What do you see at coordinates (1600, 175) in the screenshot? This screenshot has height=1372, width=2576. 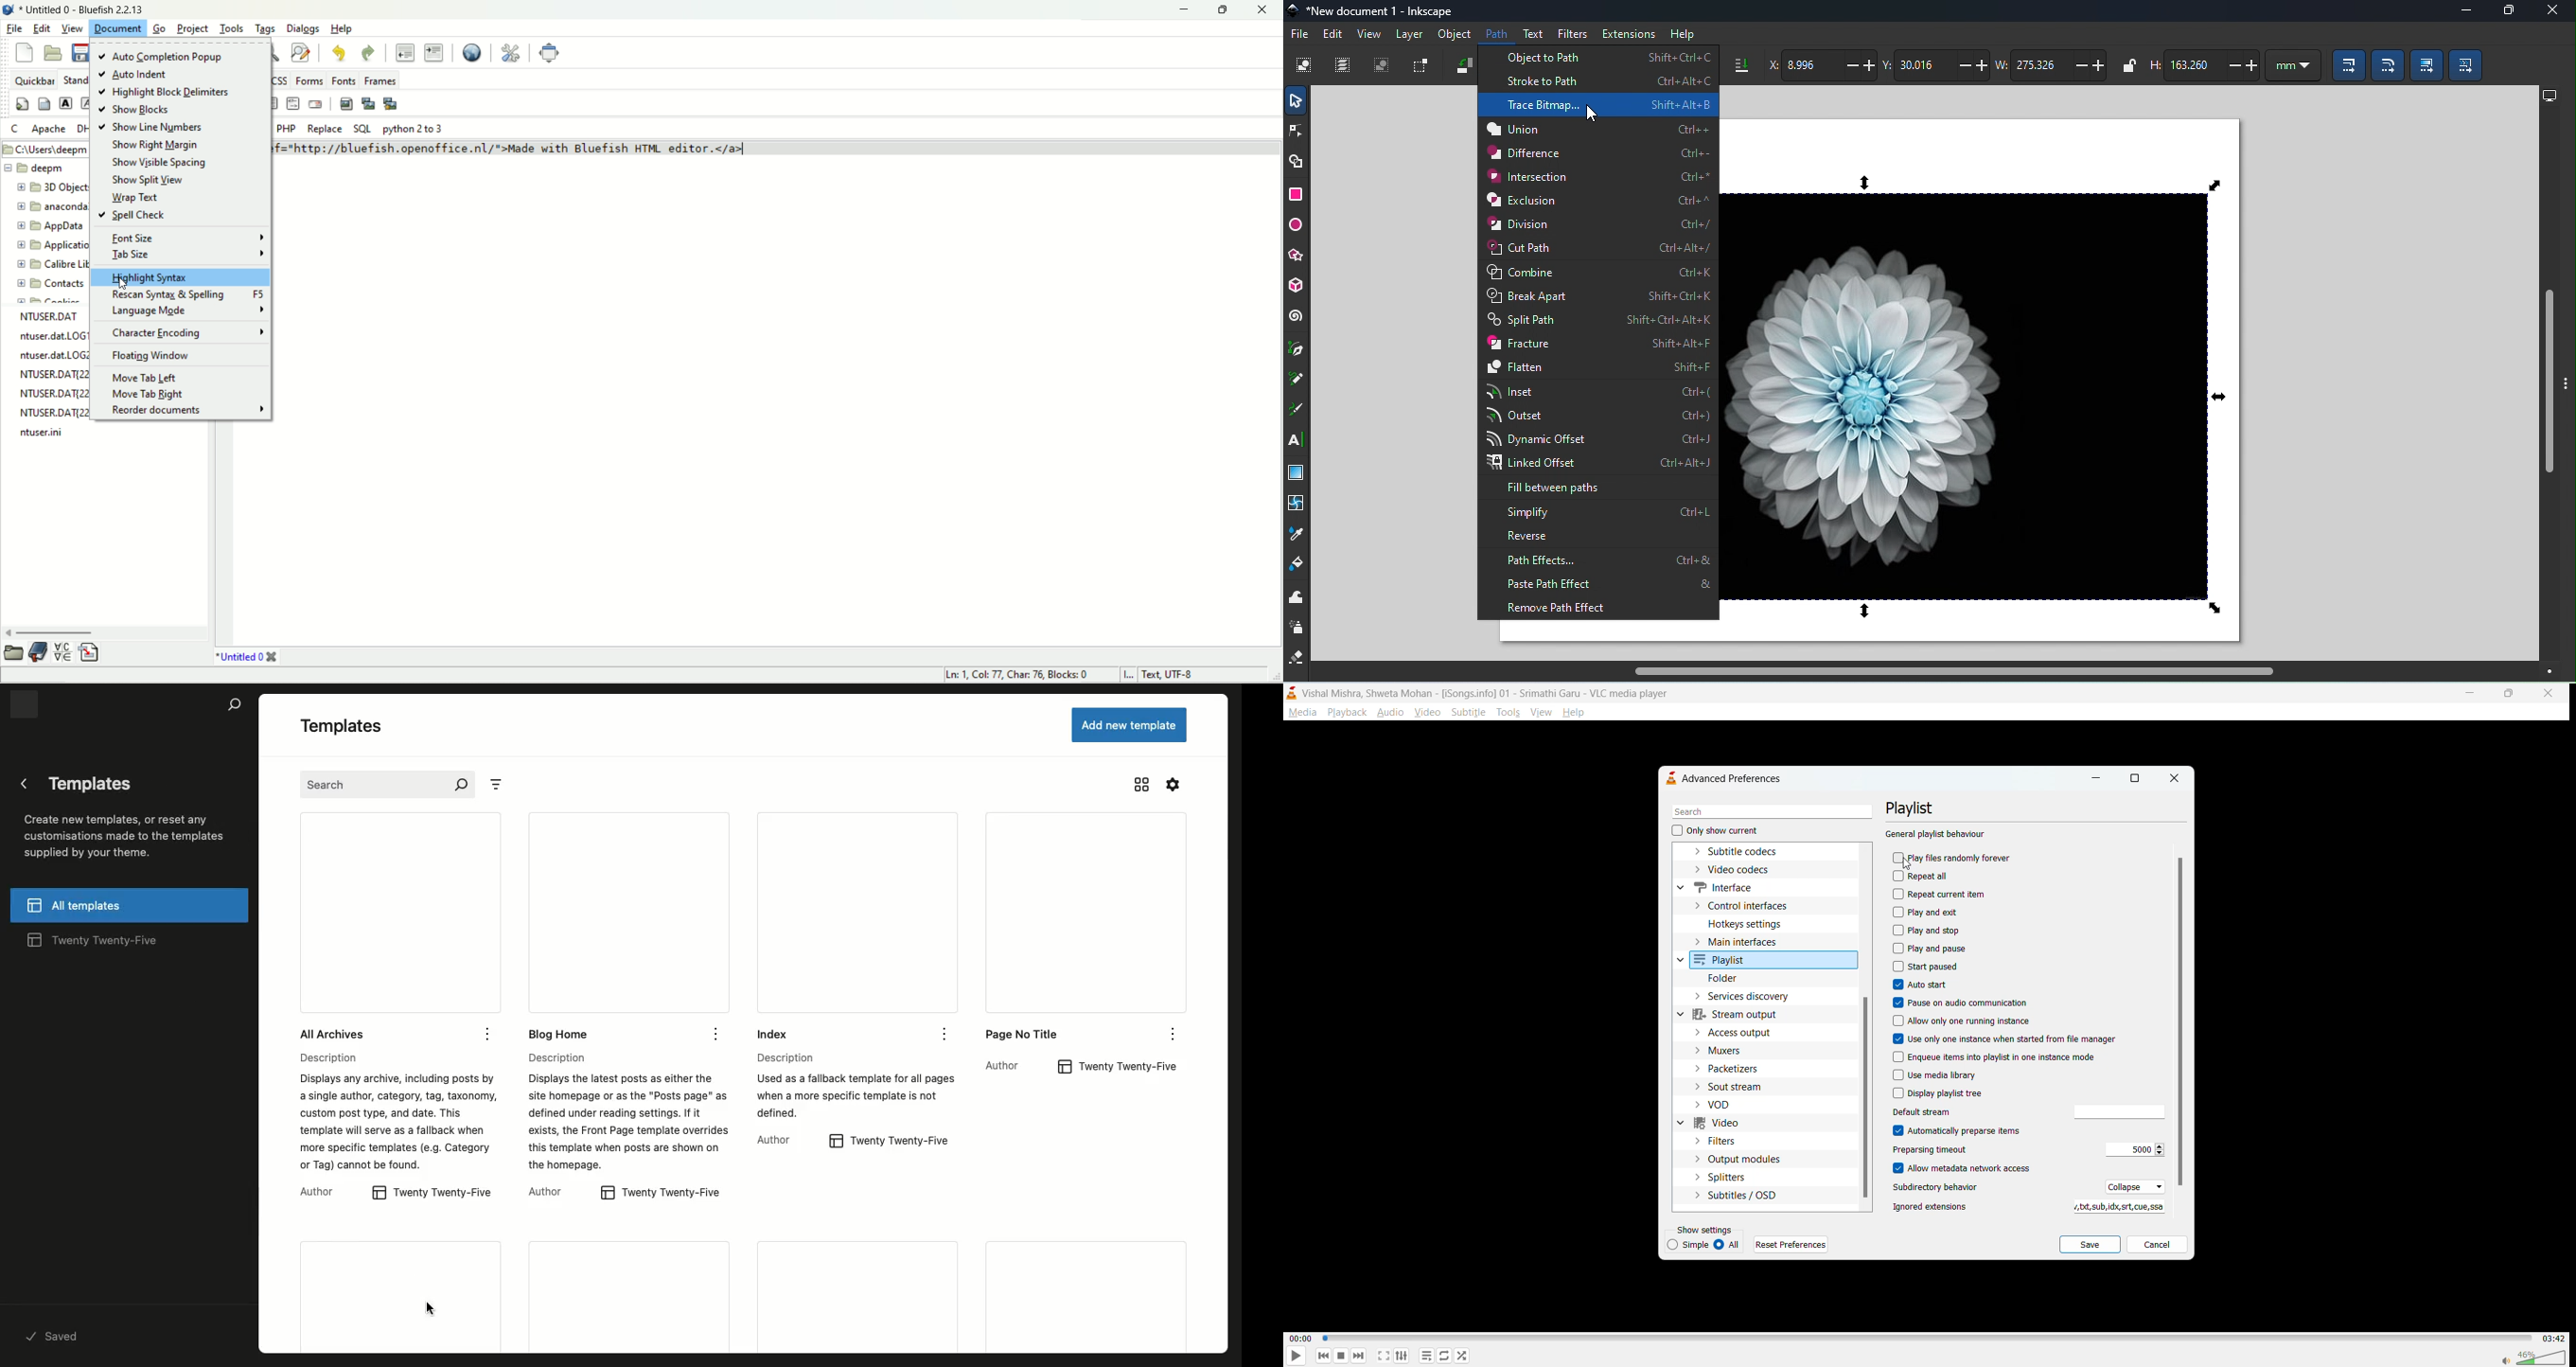 I see `Intersection` at bounding box center [1600, 175].